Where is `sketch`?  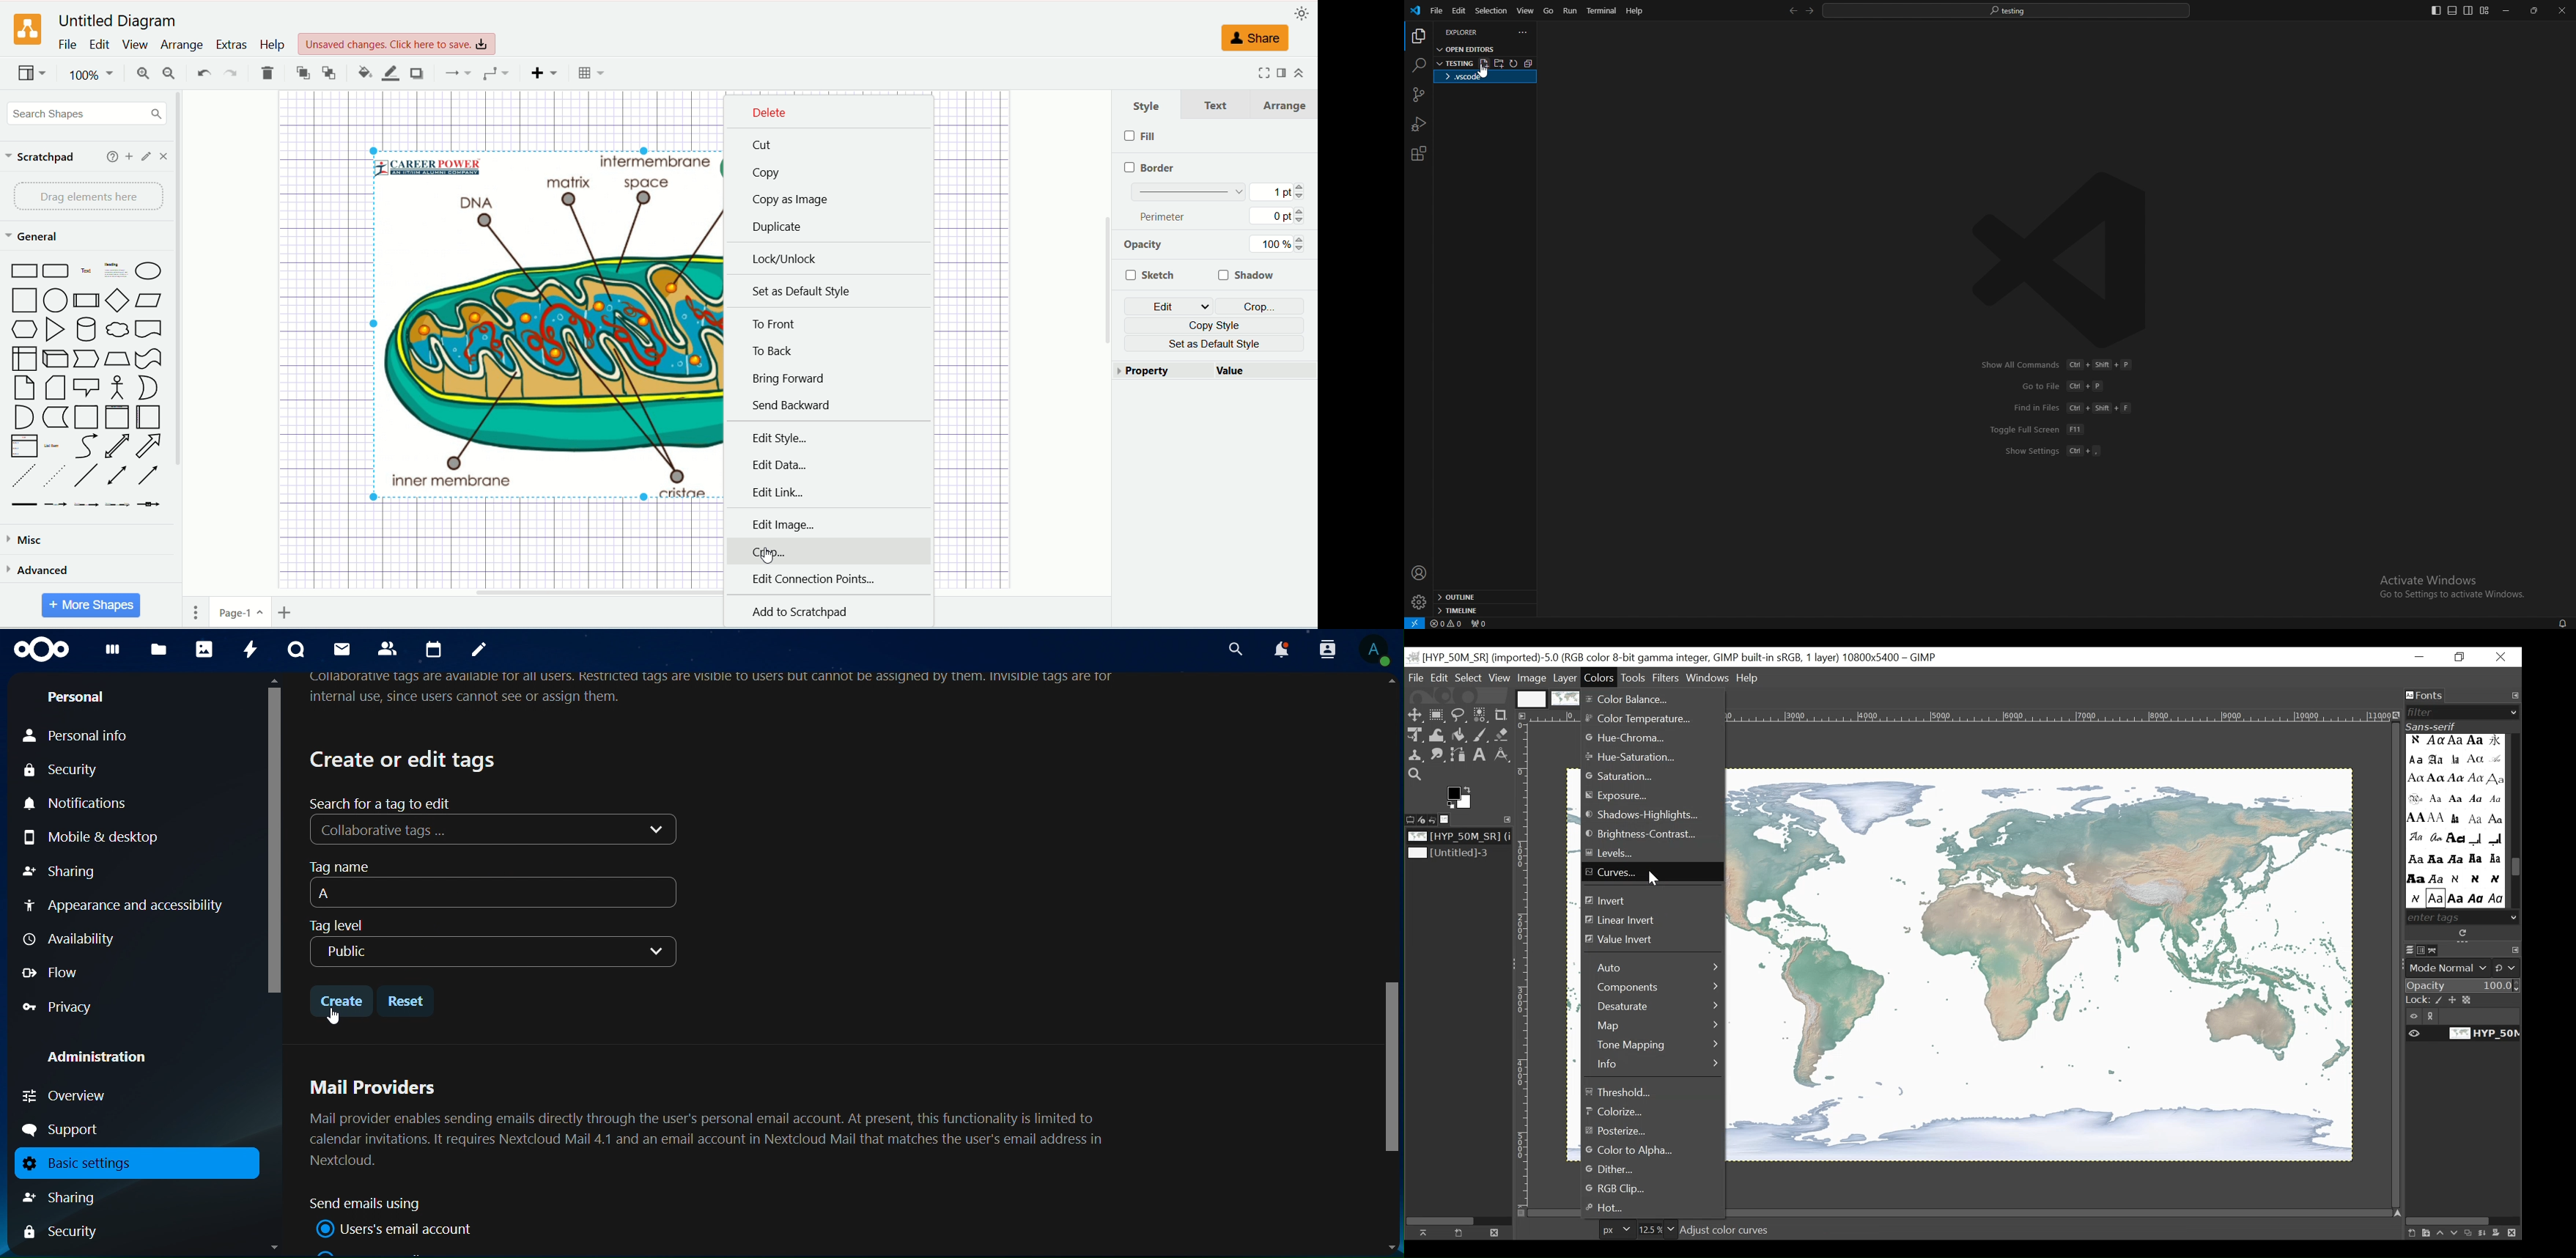 sketch is located at coordinates (1150, 273).